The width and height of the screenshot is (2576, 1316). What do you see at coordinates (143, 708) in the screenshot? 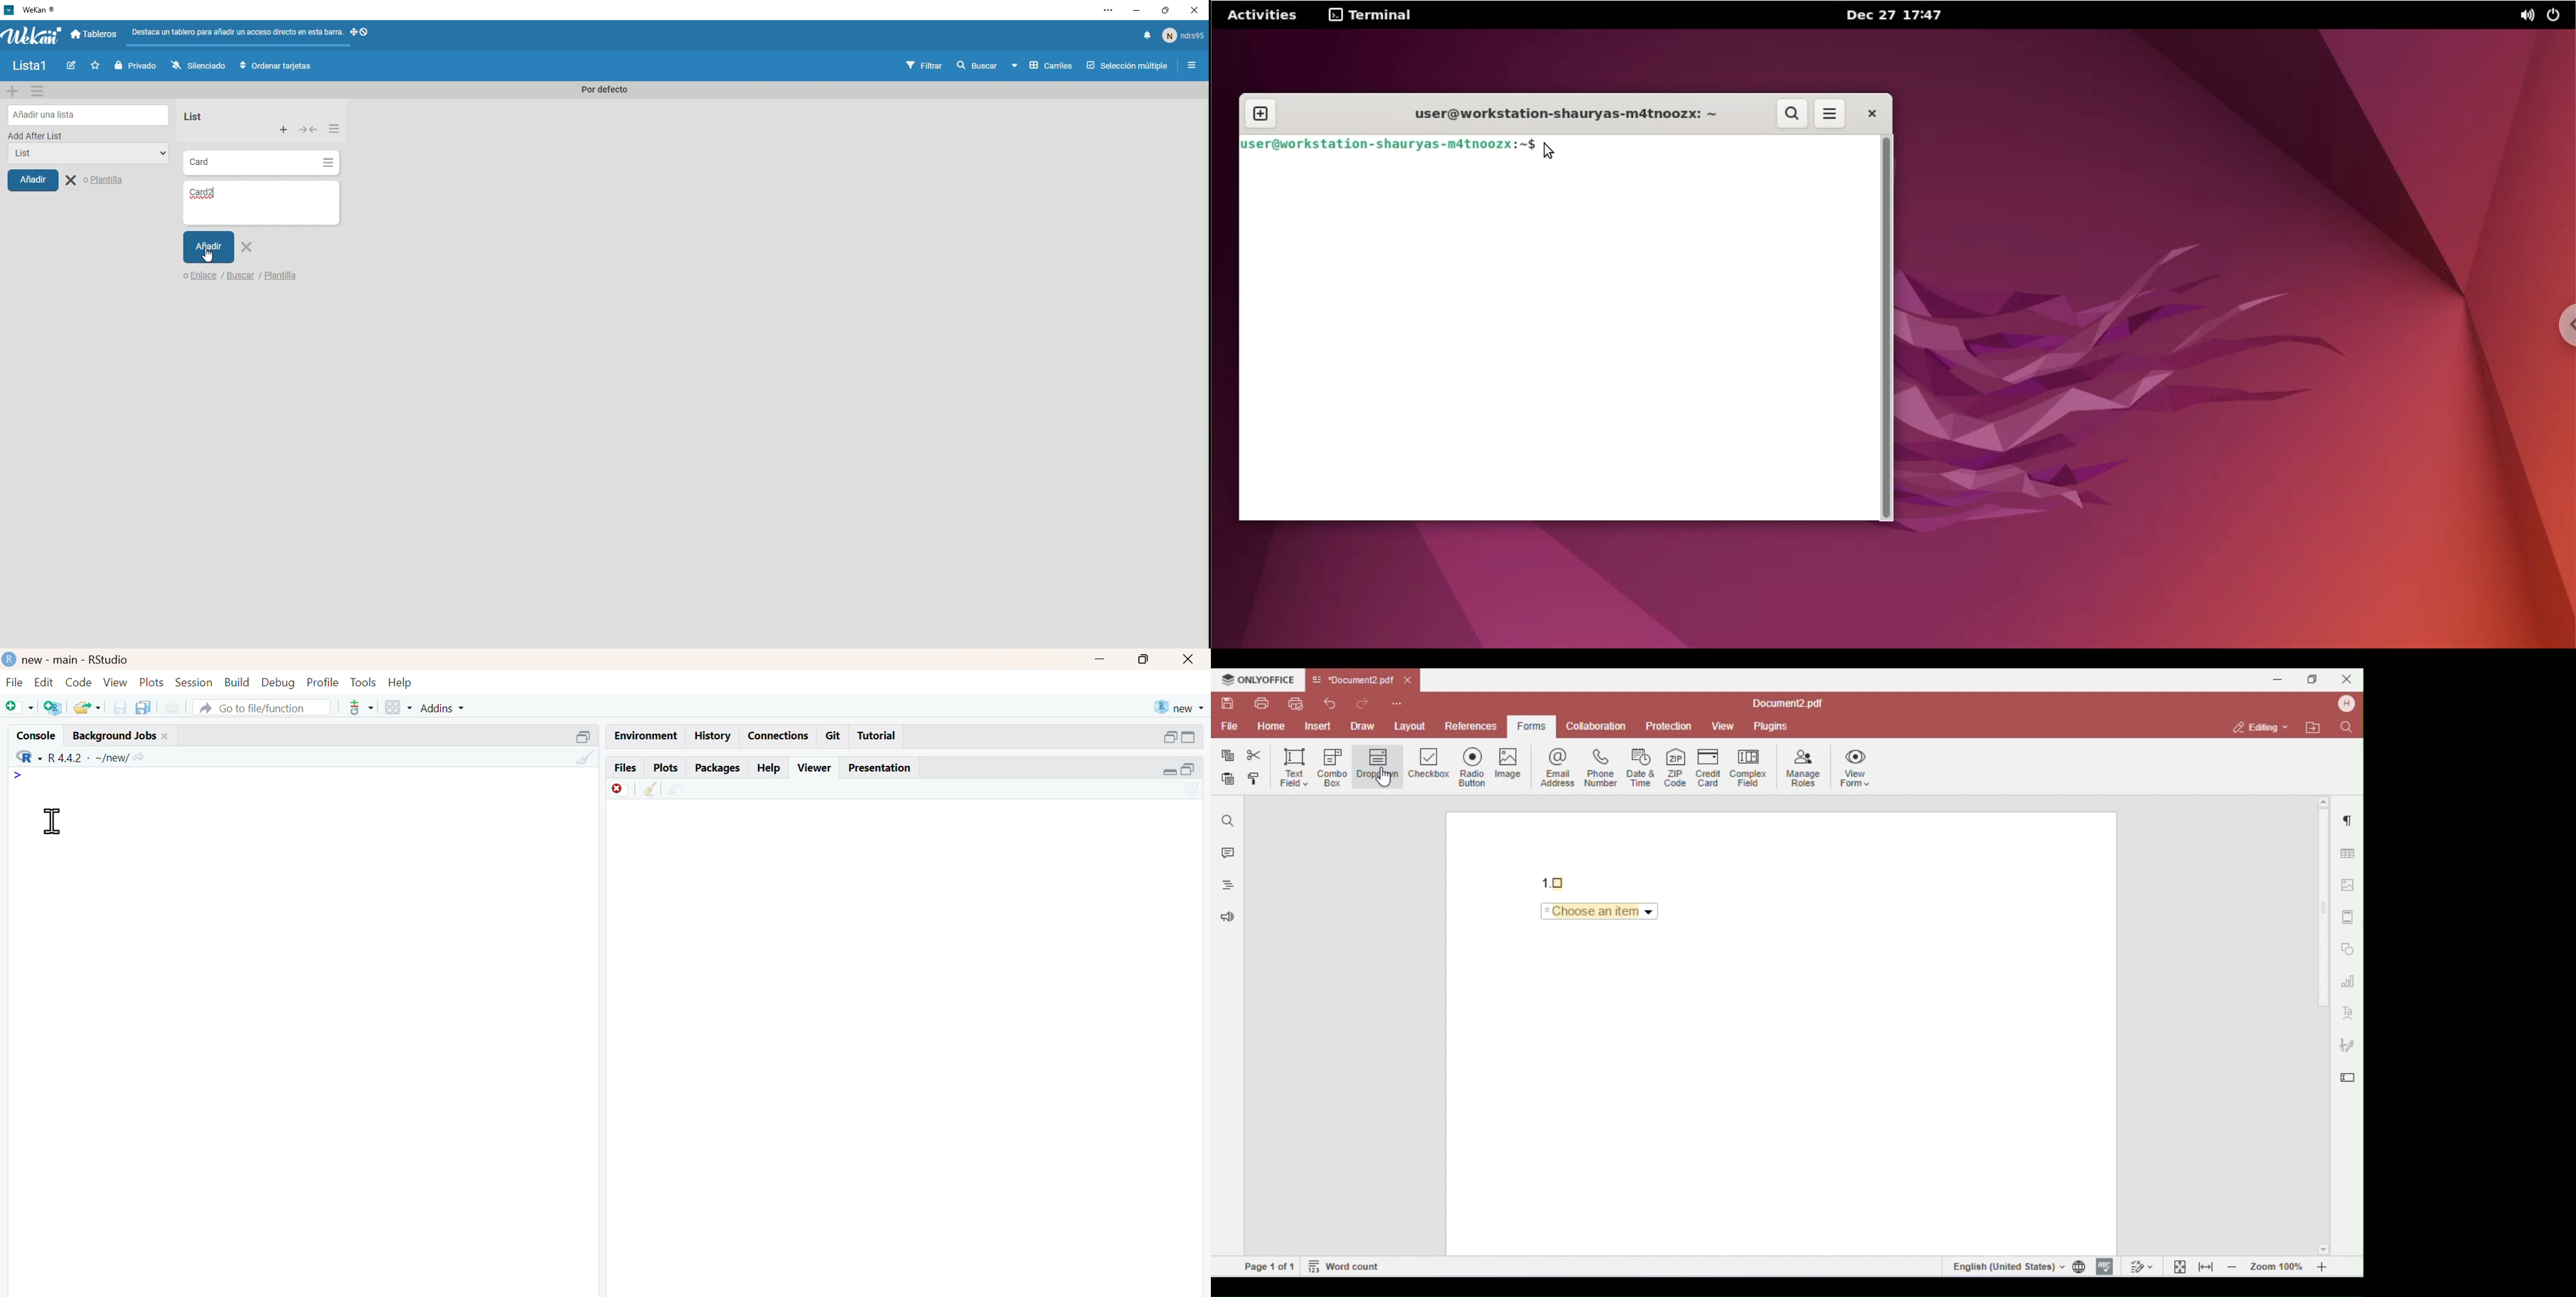
I see `copy` at bounding box center [143, 708].